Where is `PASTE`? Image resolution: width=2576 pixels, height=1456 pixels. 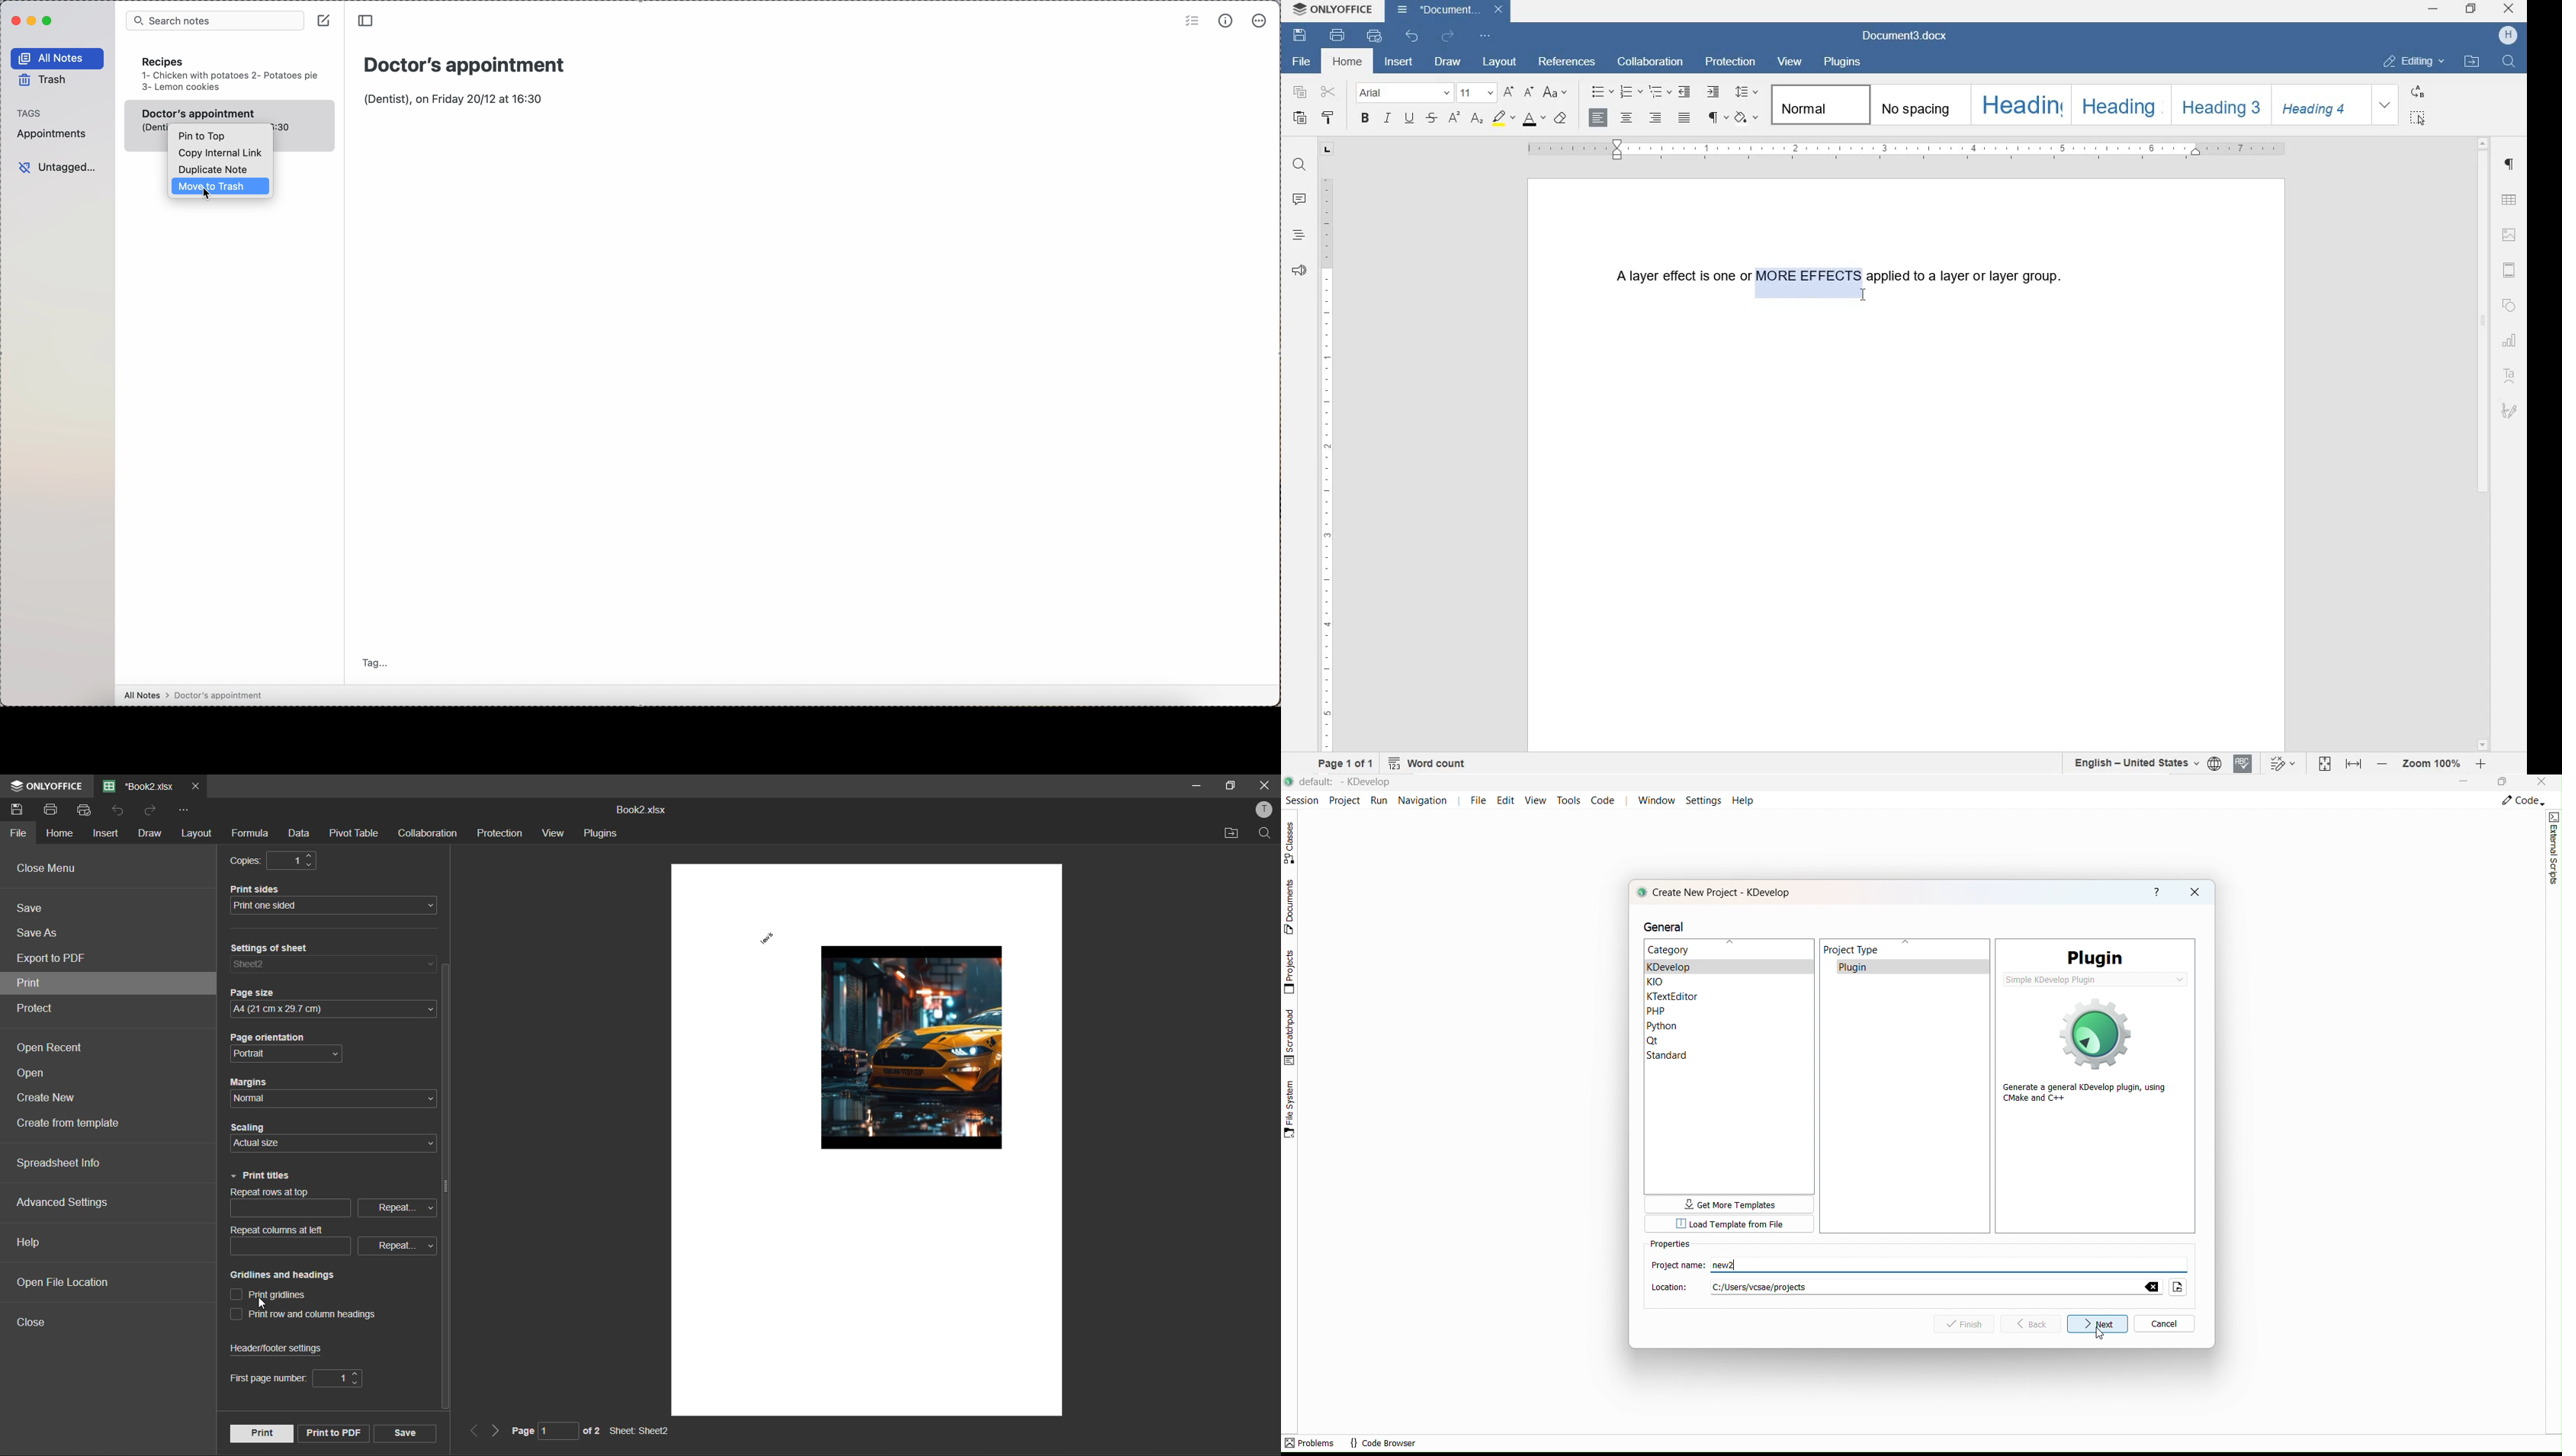 PASTE is located at coordinates (1299, 117).